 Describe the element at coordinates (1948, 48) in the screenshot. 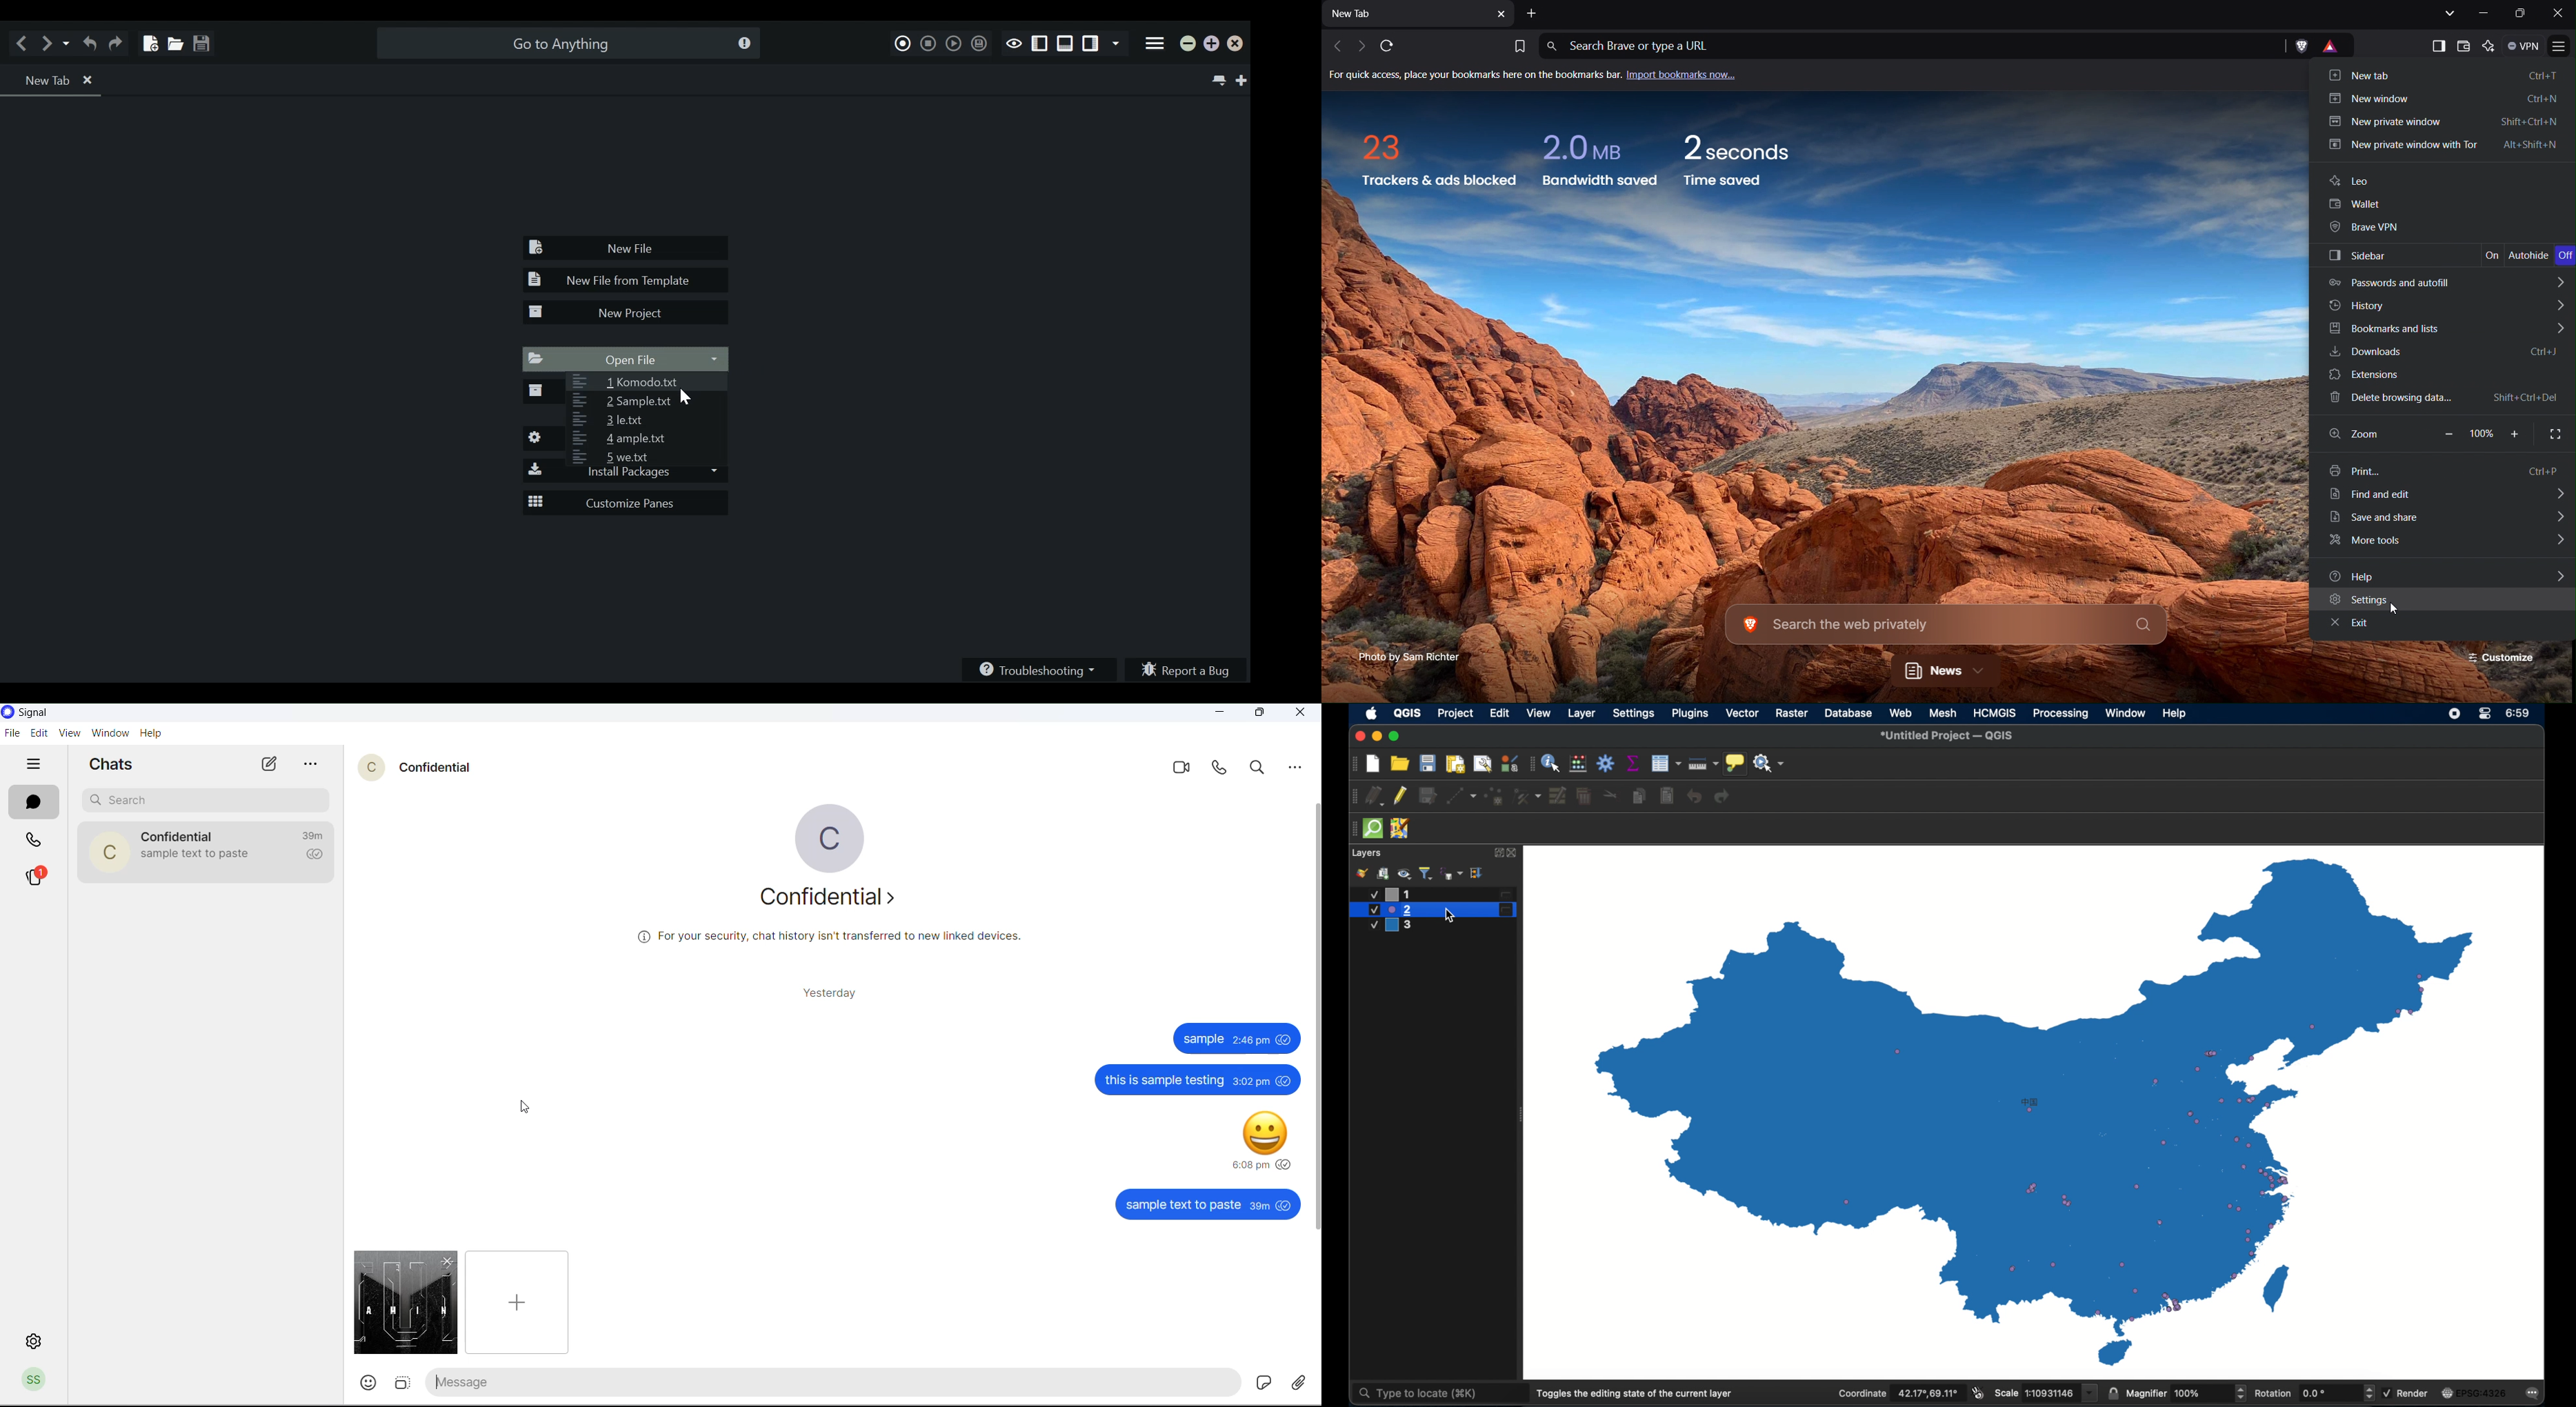

I see `Address Bar` at that location.